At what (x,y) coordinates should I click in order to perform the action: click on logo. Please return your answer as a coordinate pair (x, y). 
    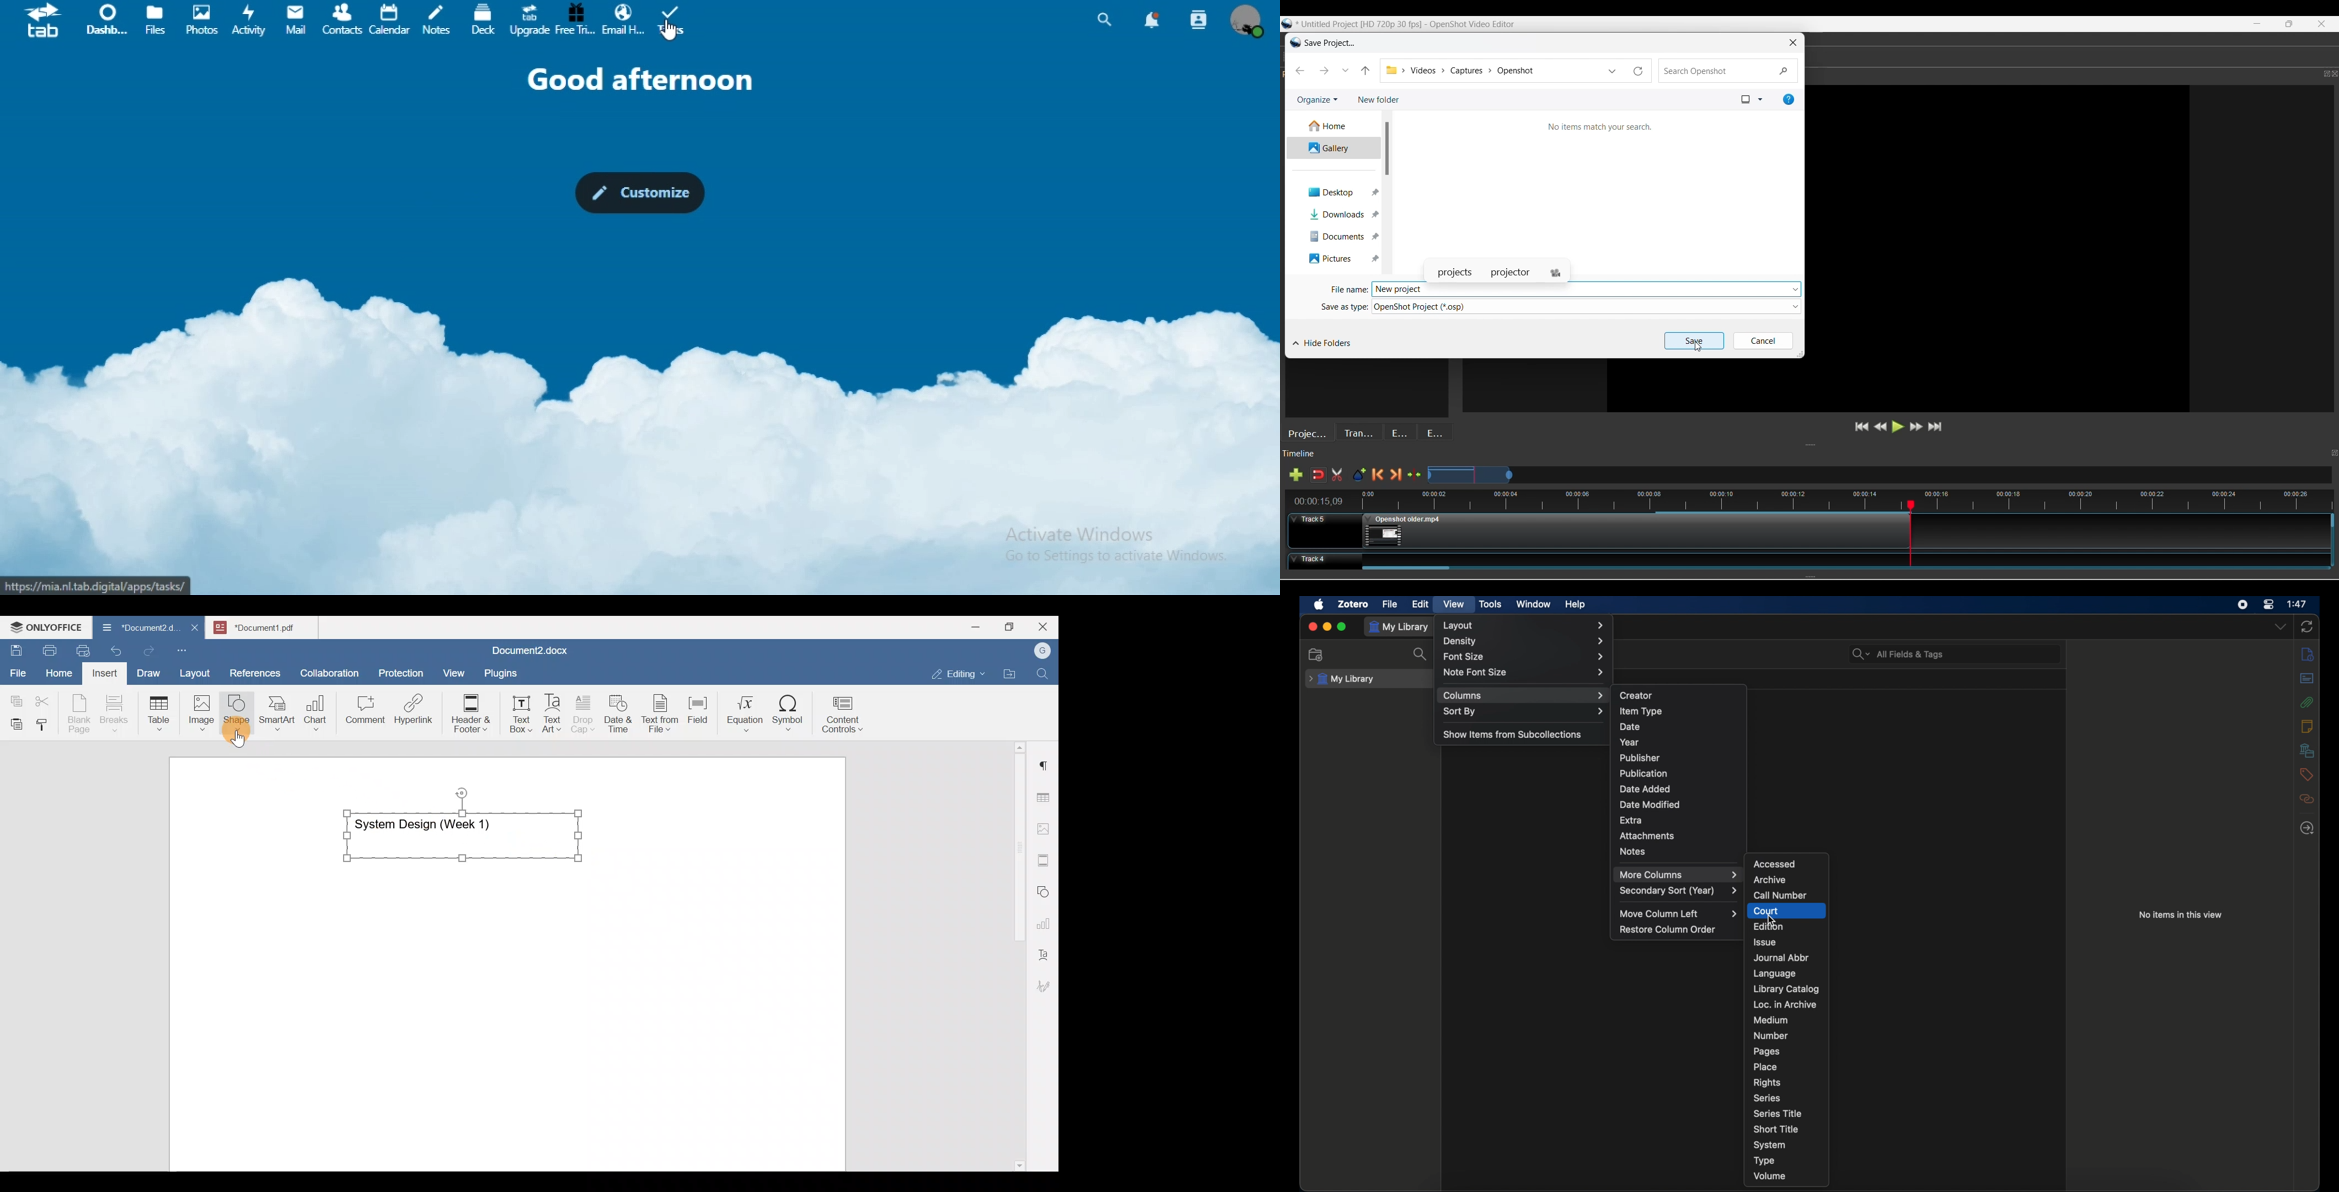
    Looking at the image, I should click on (1287, 26).